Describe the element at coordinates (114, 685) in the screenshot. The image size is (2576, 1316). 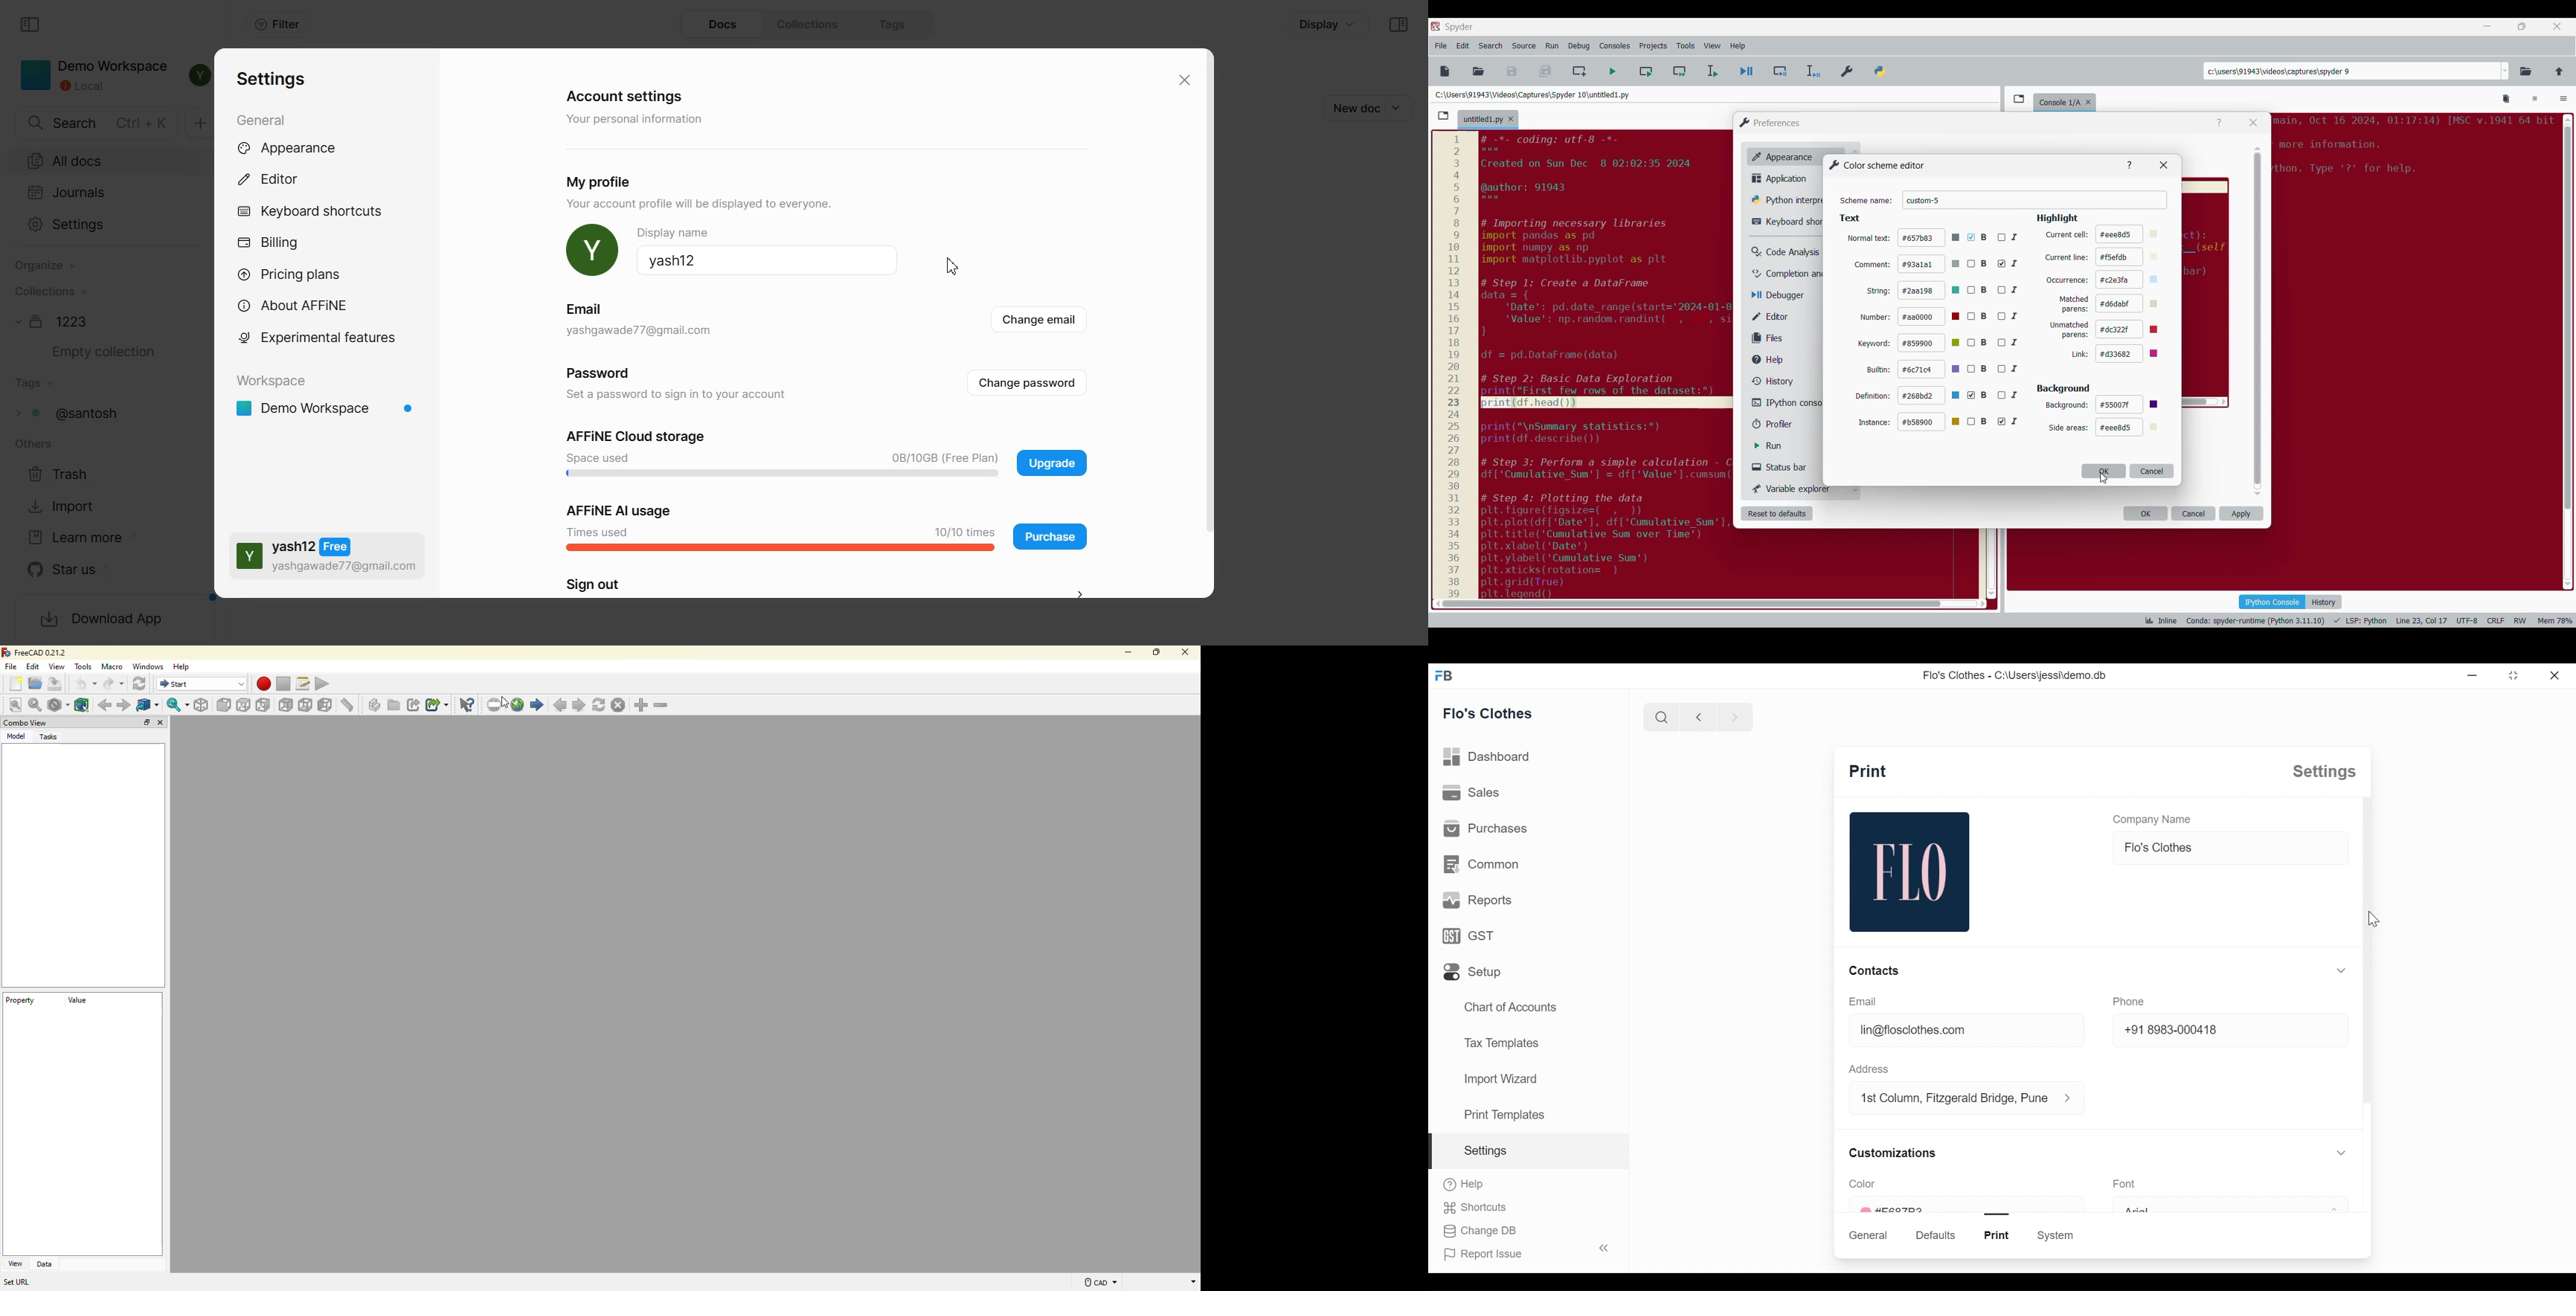
I see `redo` at that location.